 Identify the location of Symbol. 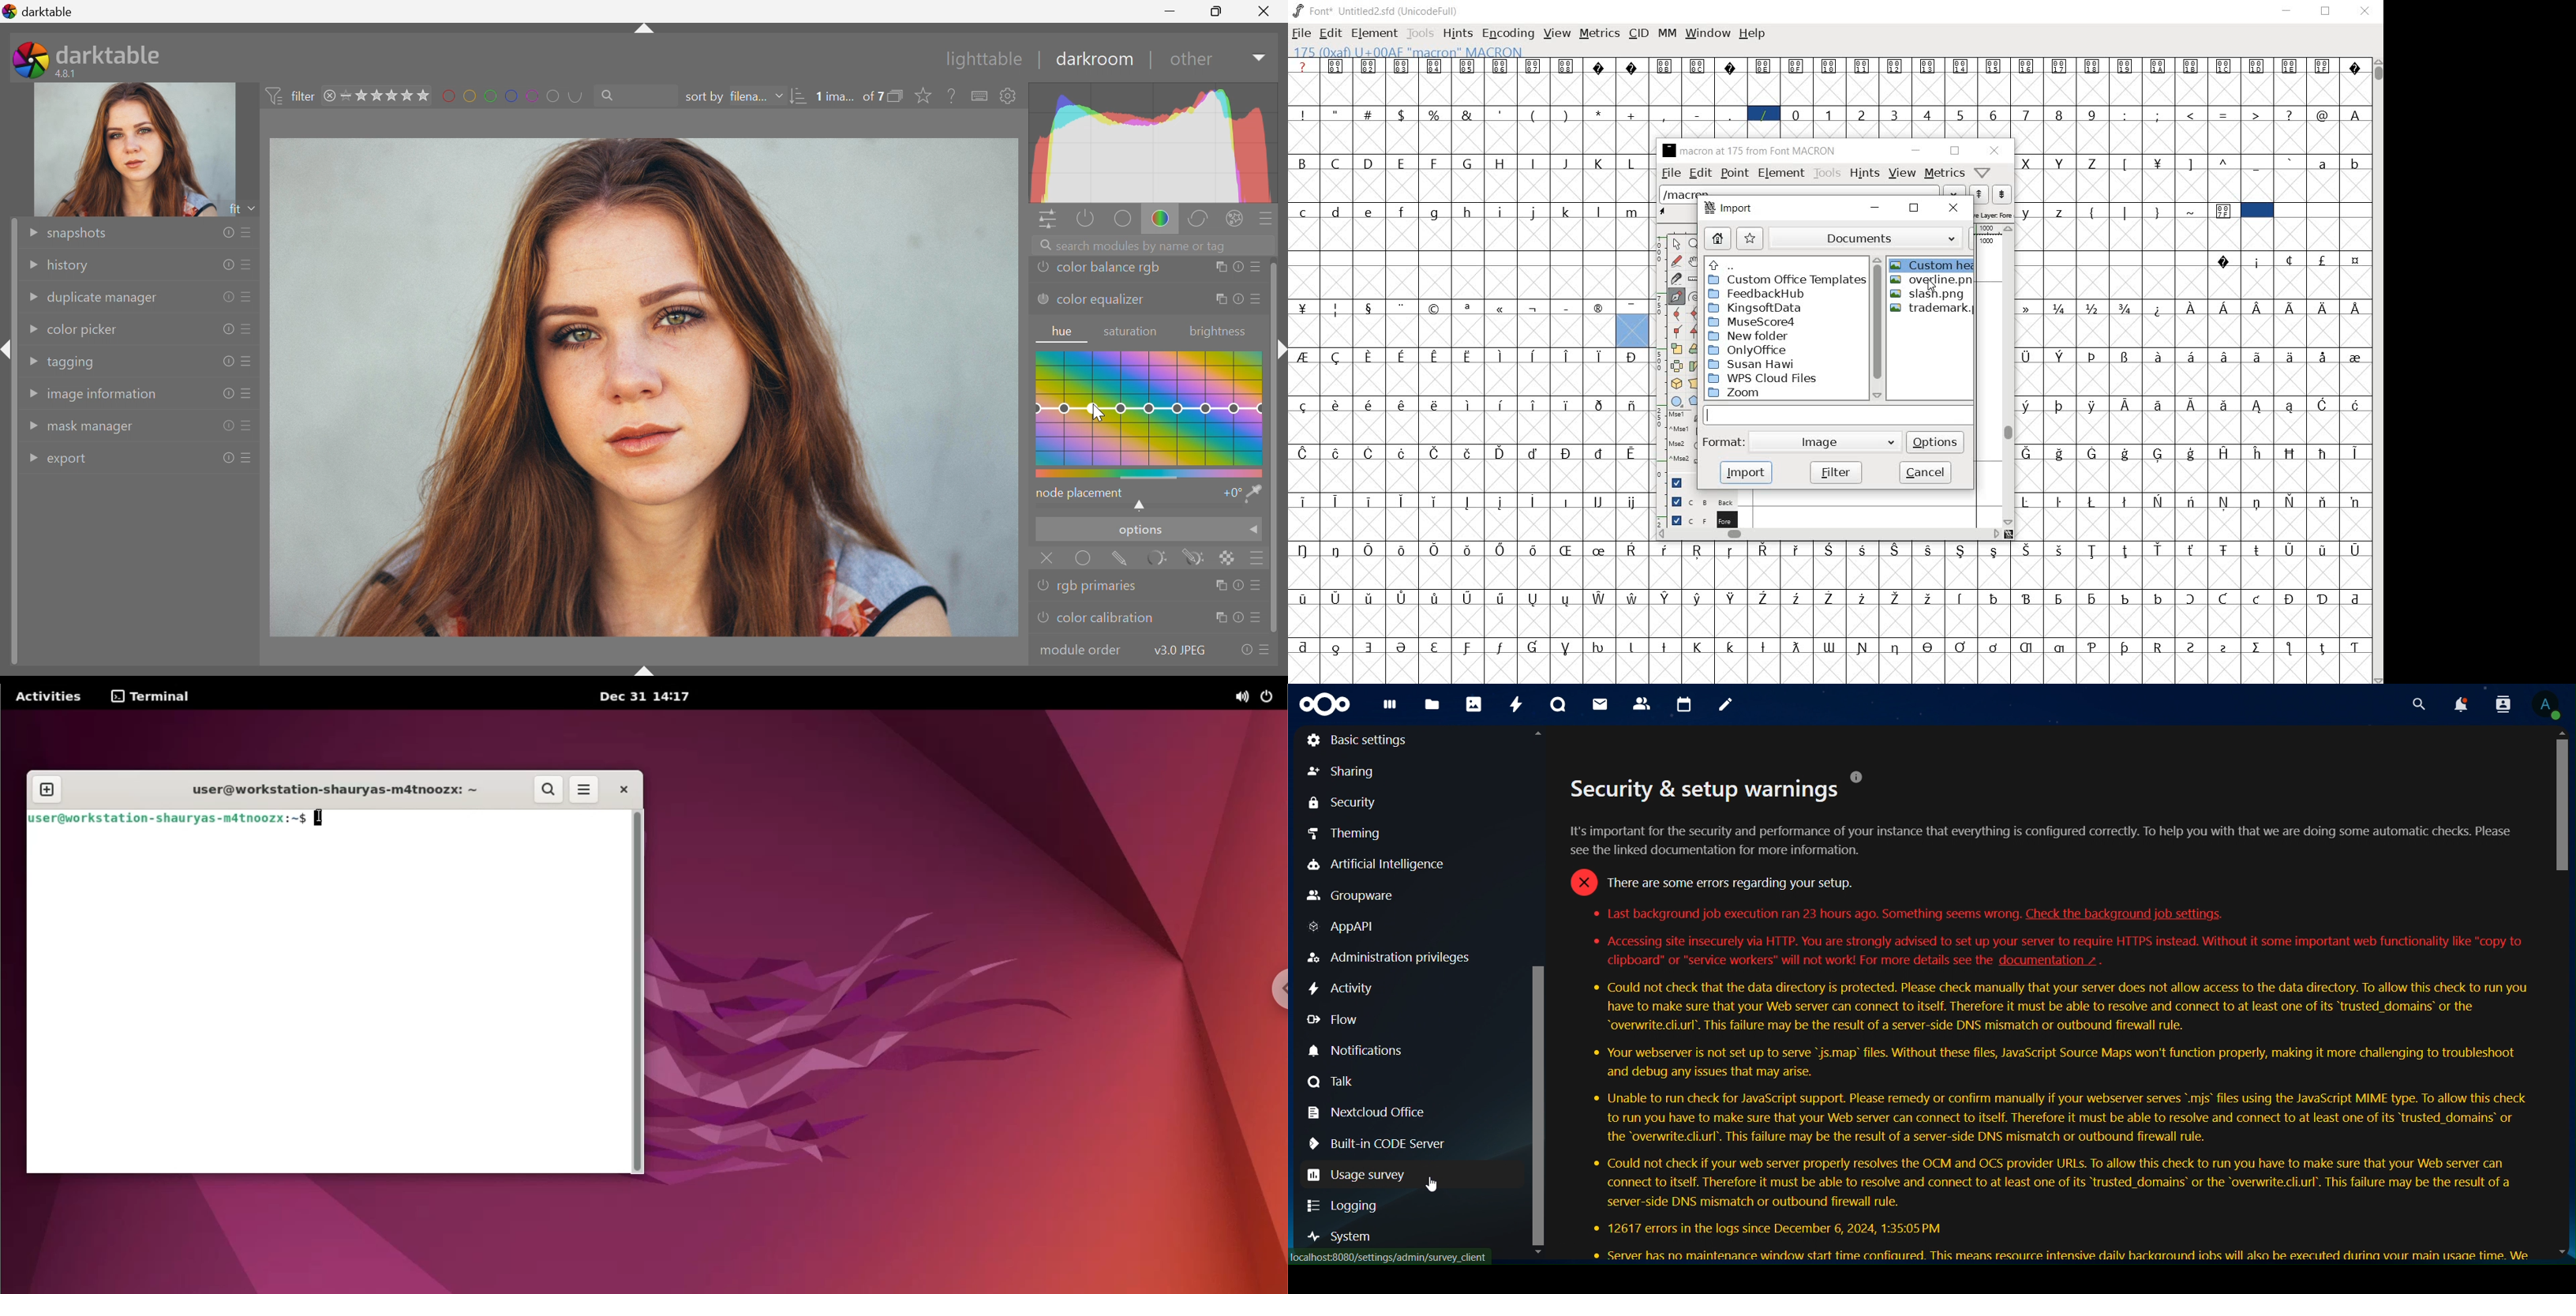
(1734, 598).